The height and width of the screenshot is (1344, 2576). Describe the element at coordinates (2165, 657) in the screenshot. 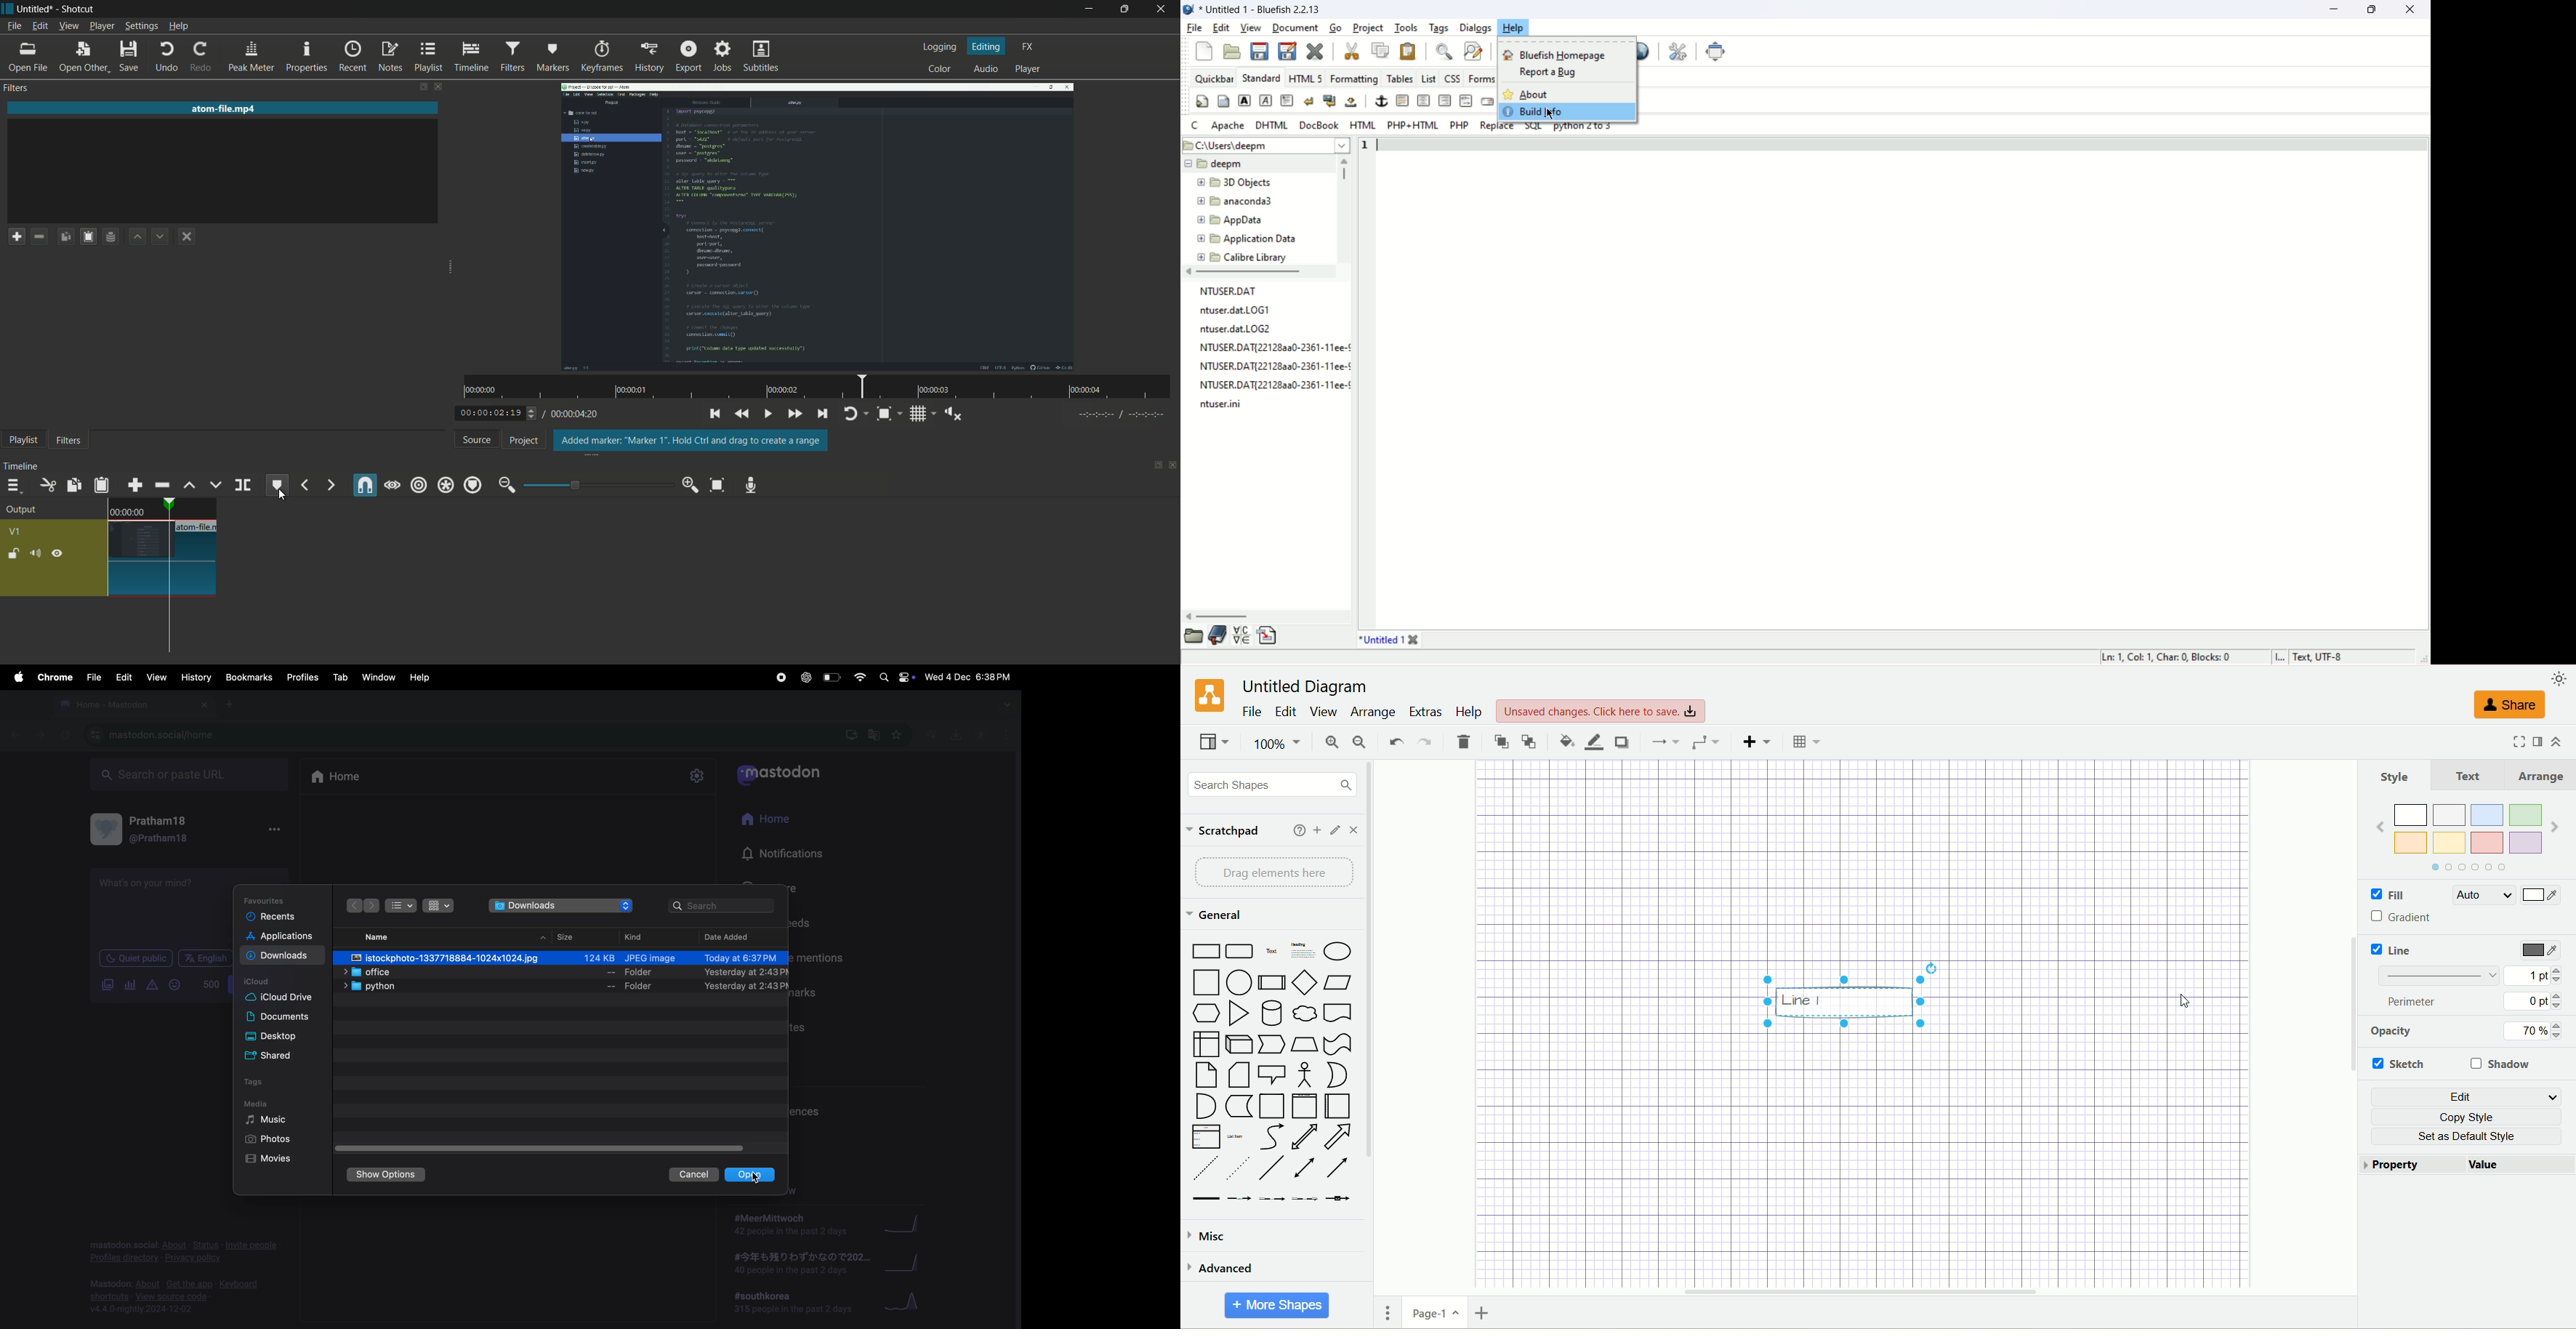

I see `cursor position` at that location.